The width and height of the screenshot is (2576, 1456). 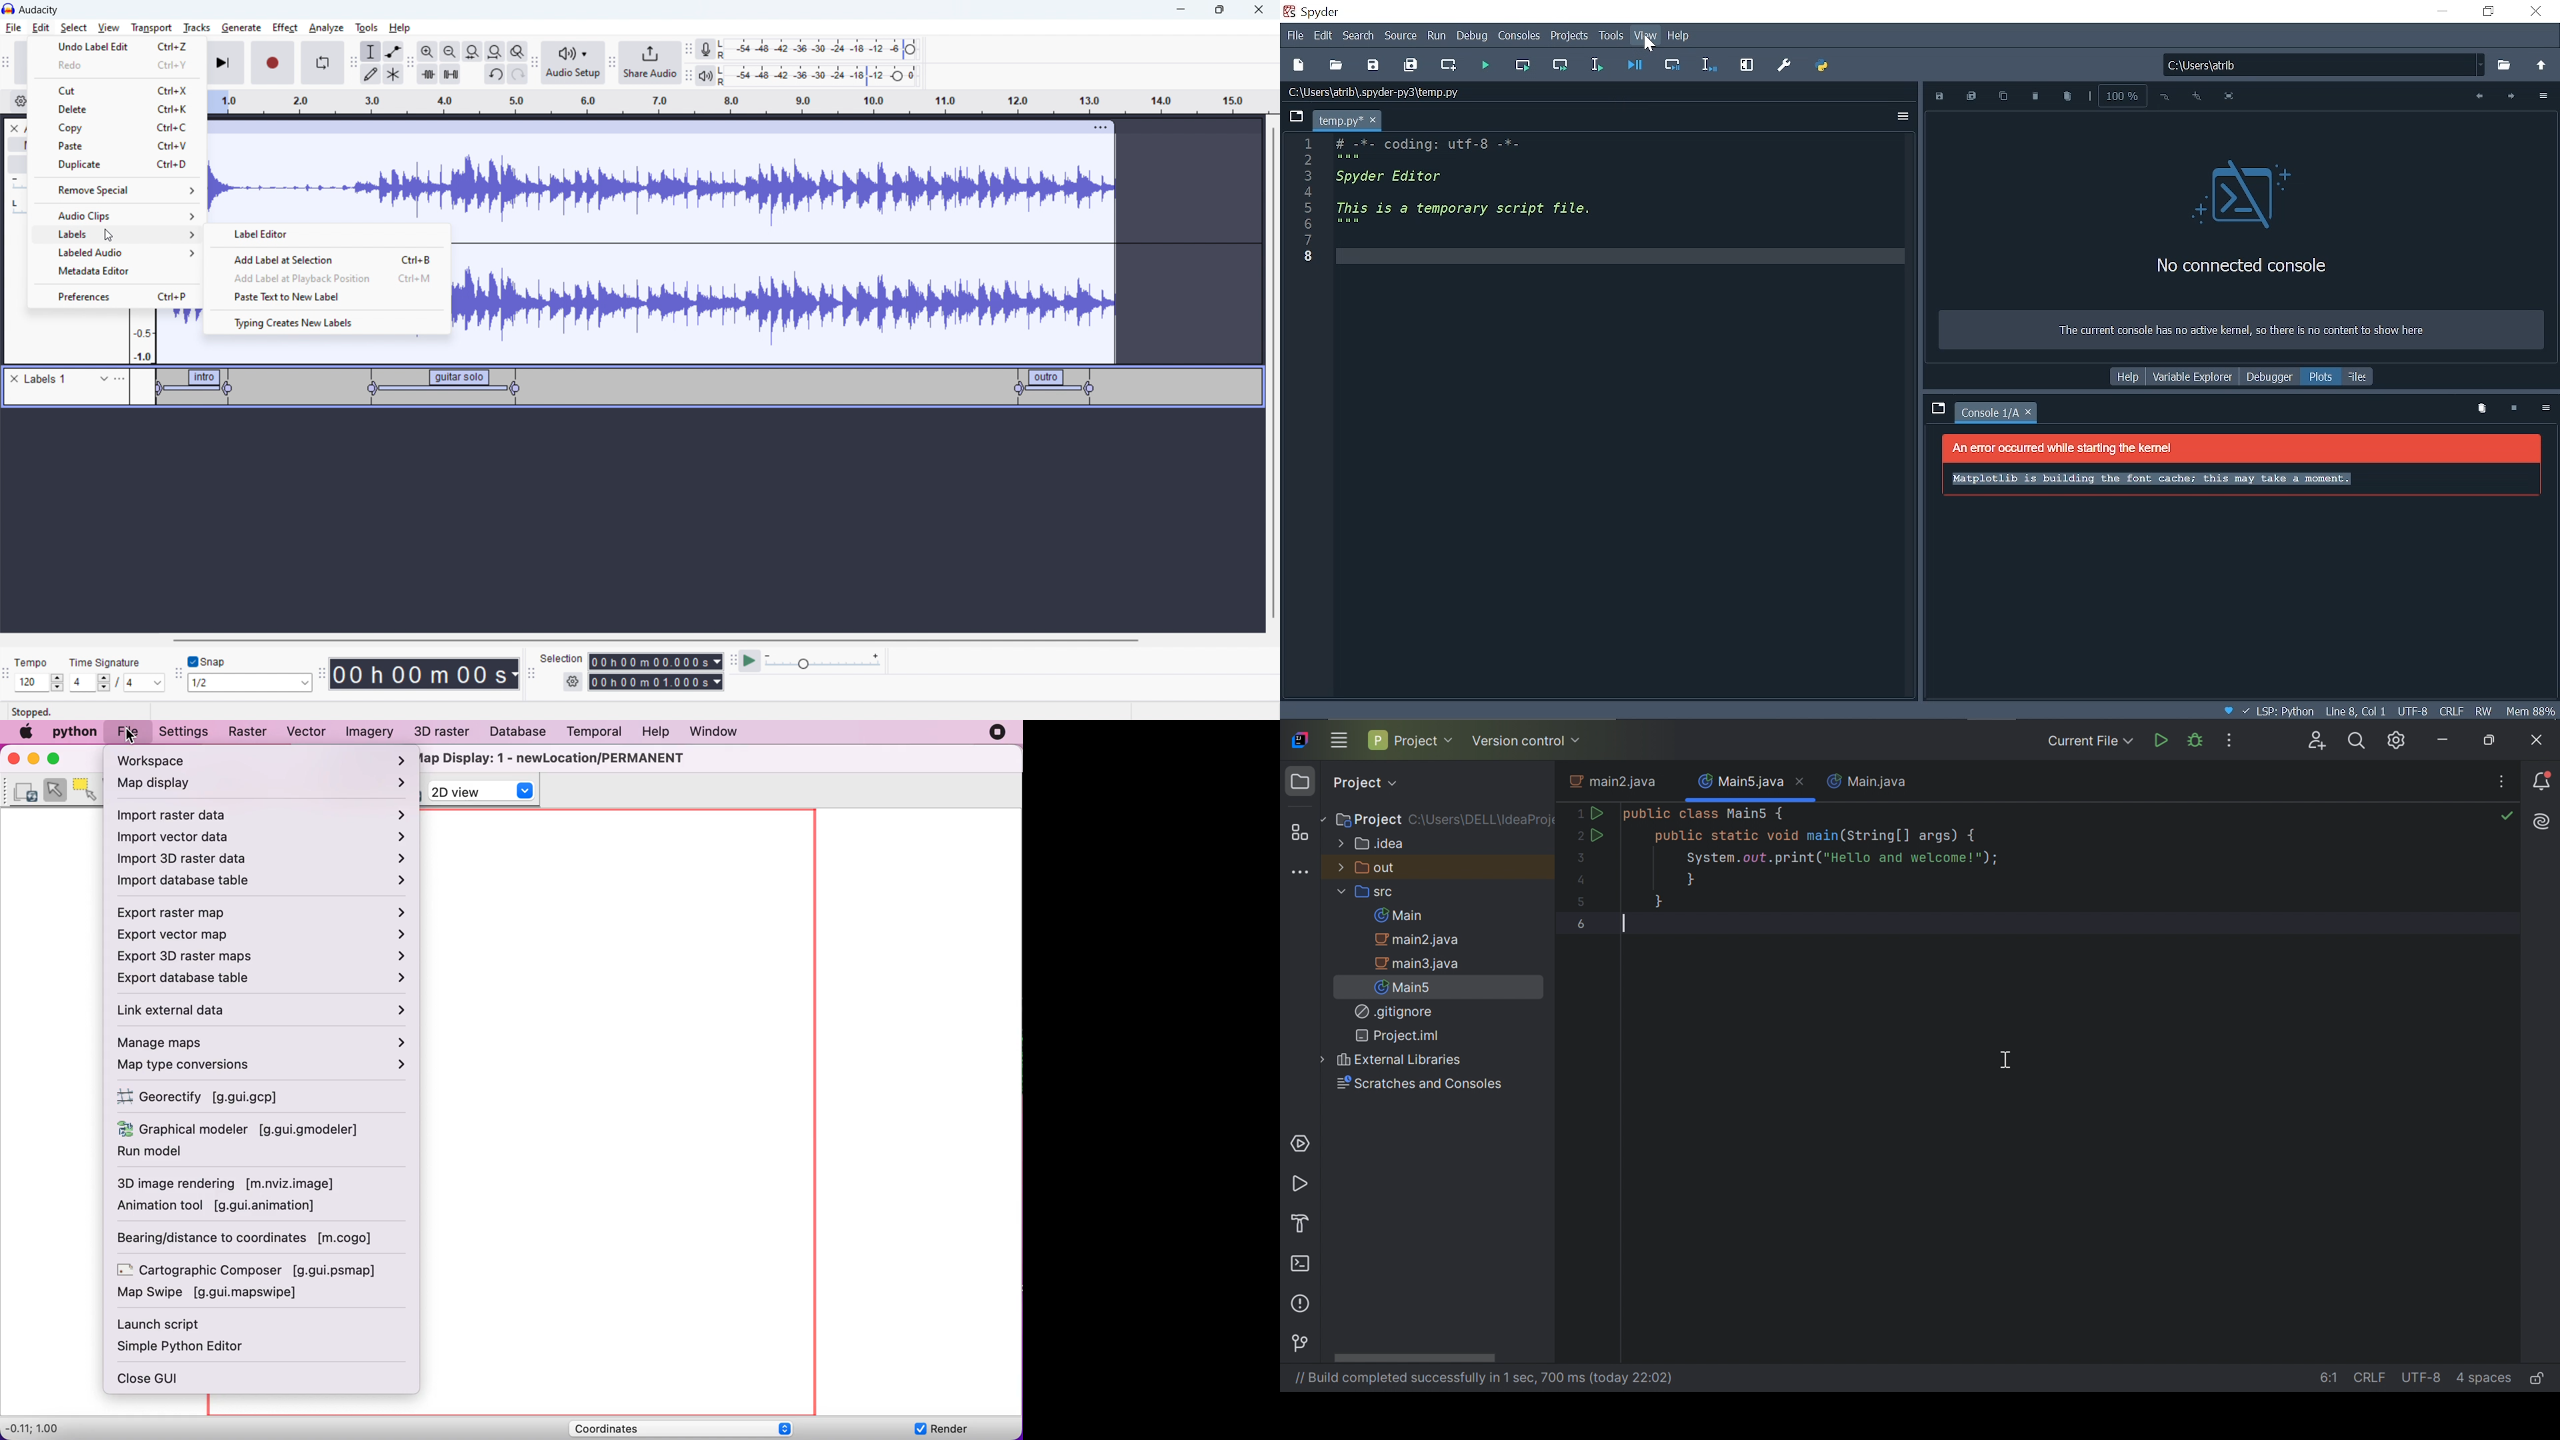 I want to click on Copy plot to clipboard, so click(x=2003, y=98).